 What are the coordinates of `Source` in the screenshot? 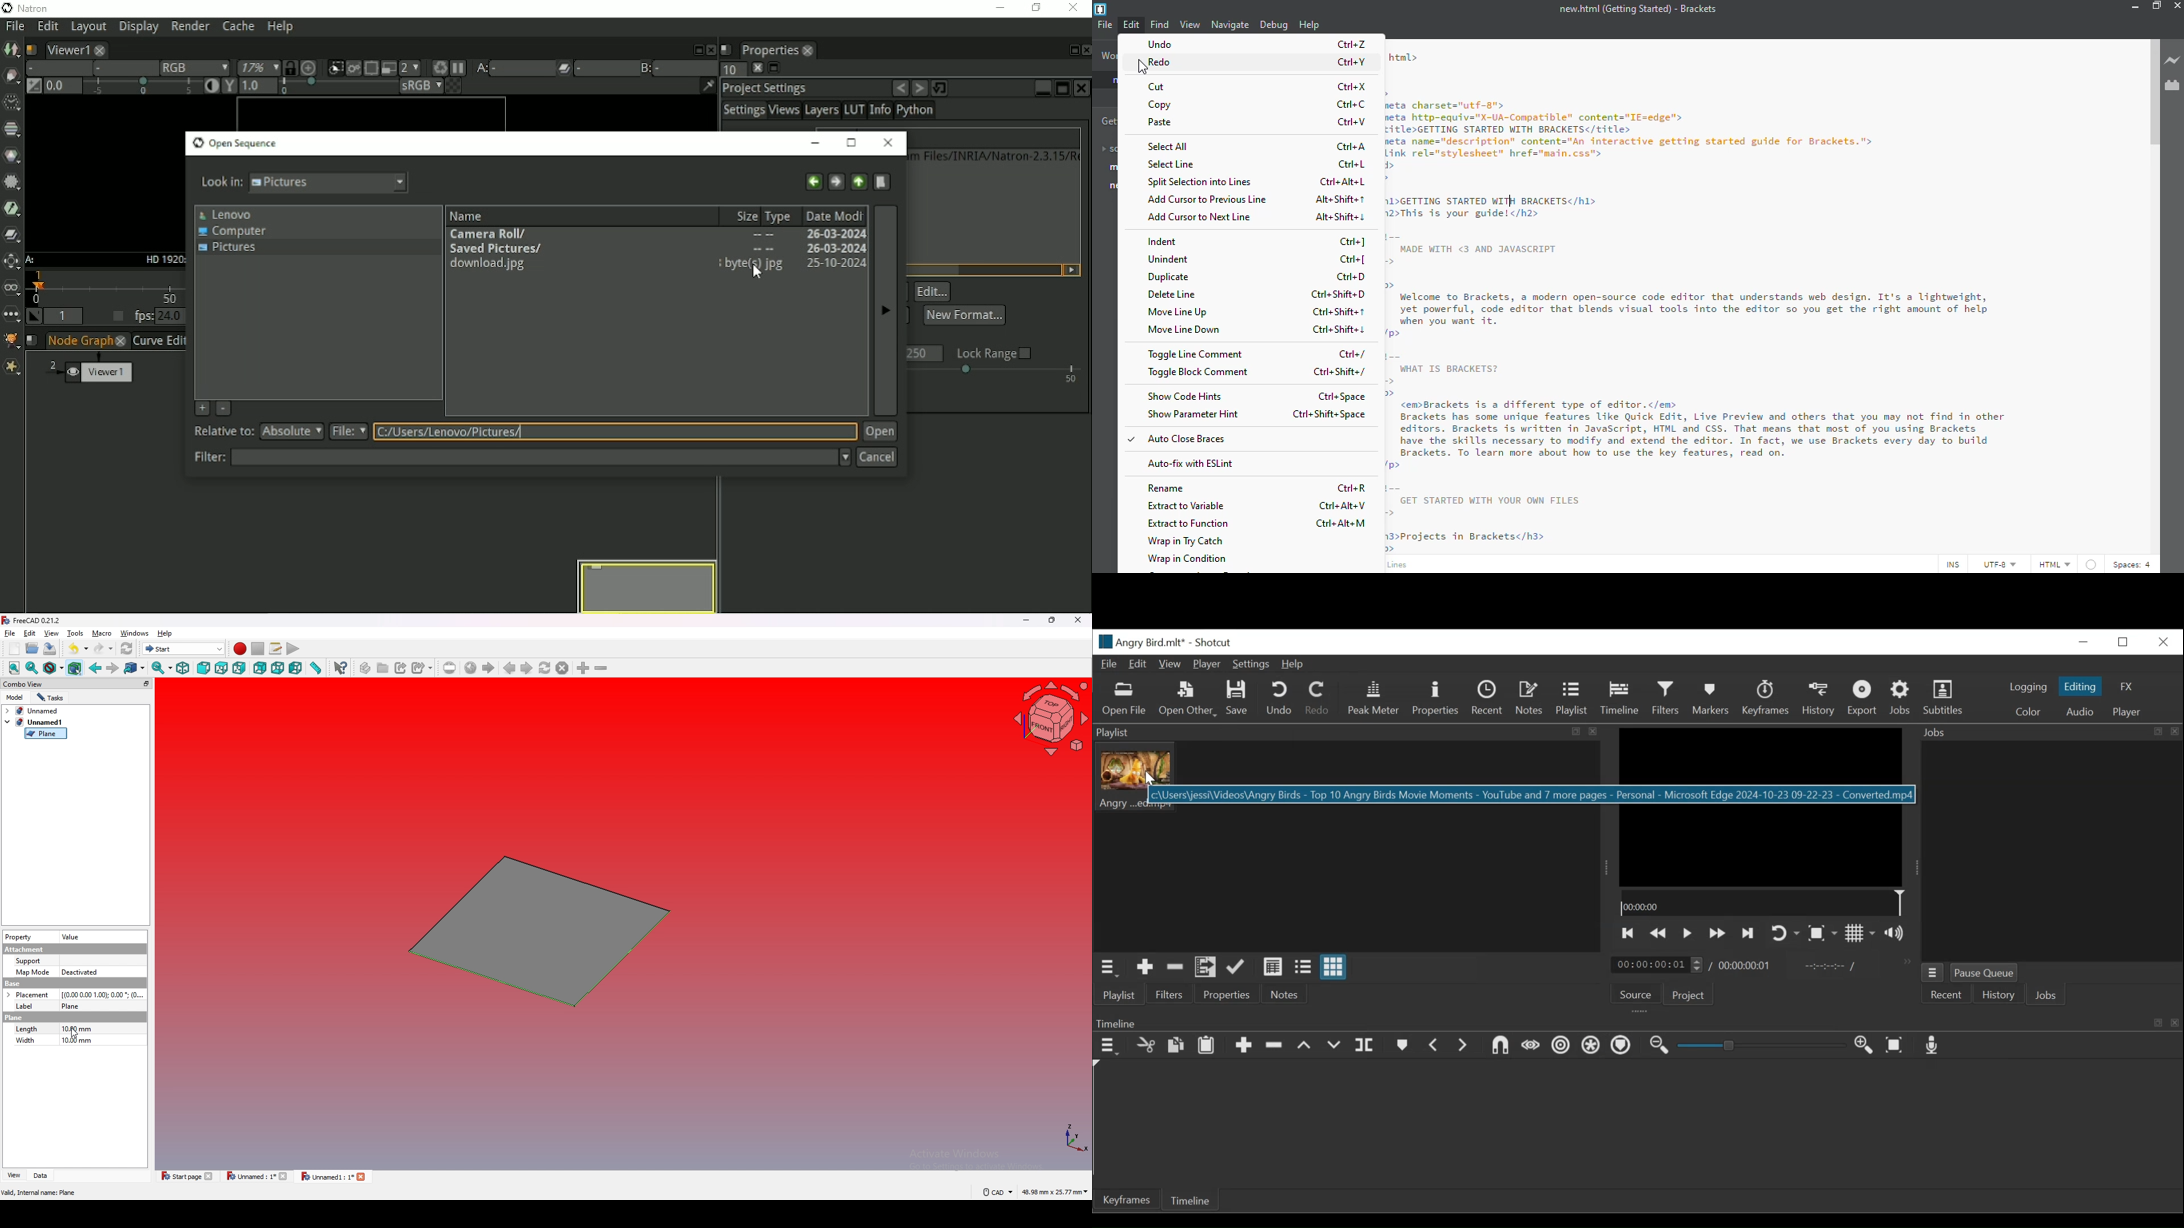 It's located at (1637, 995).